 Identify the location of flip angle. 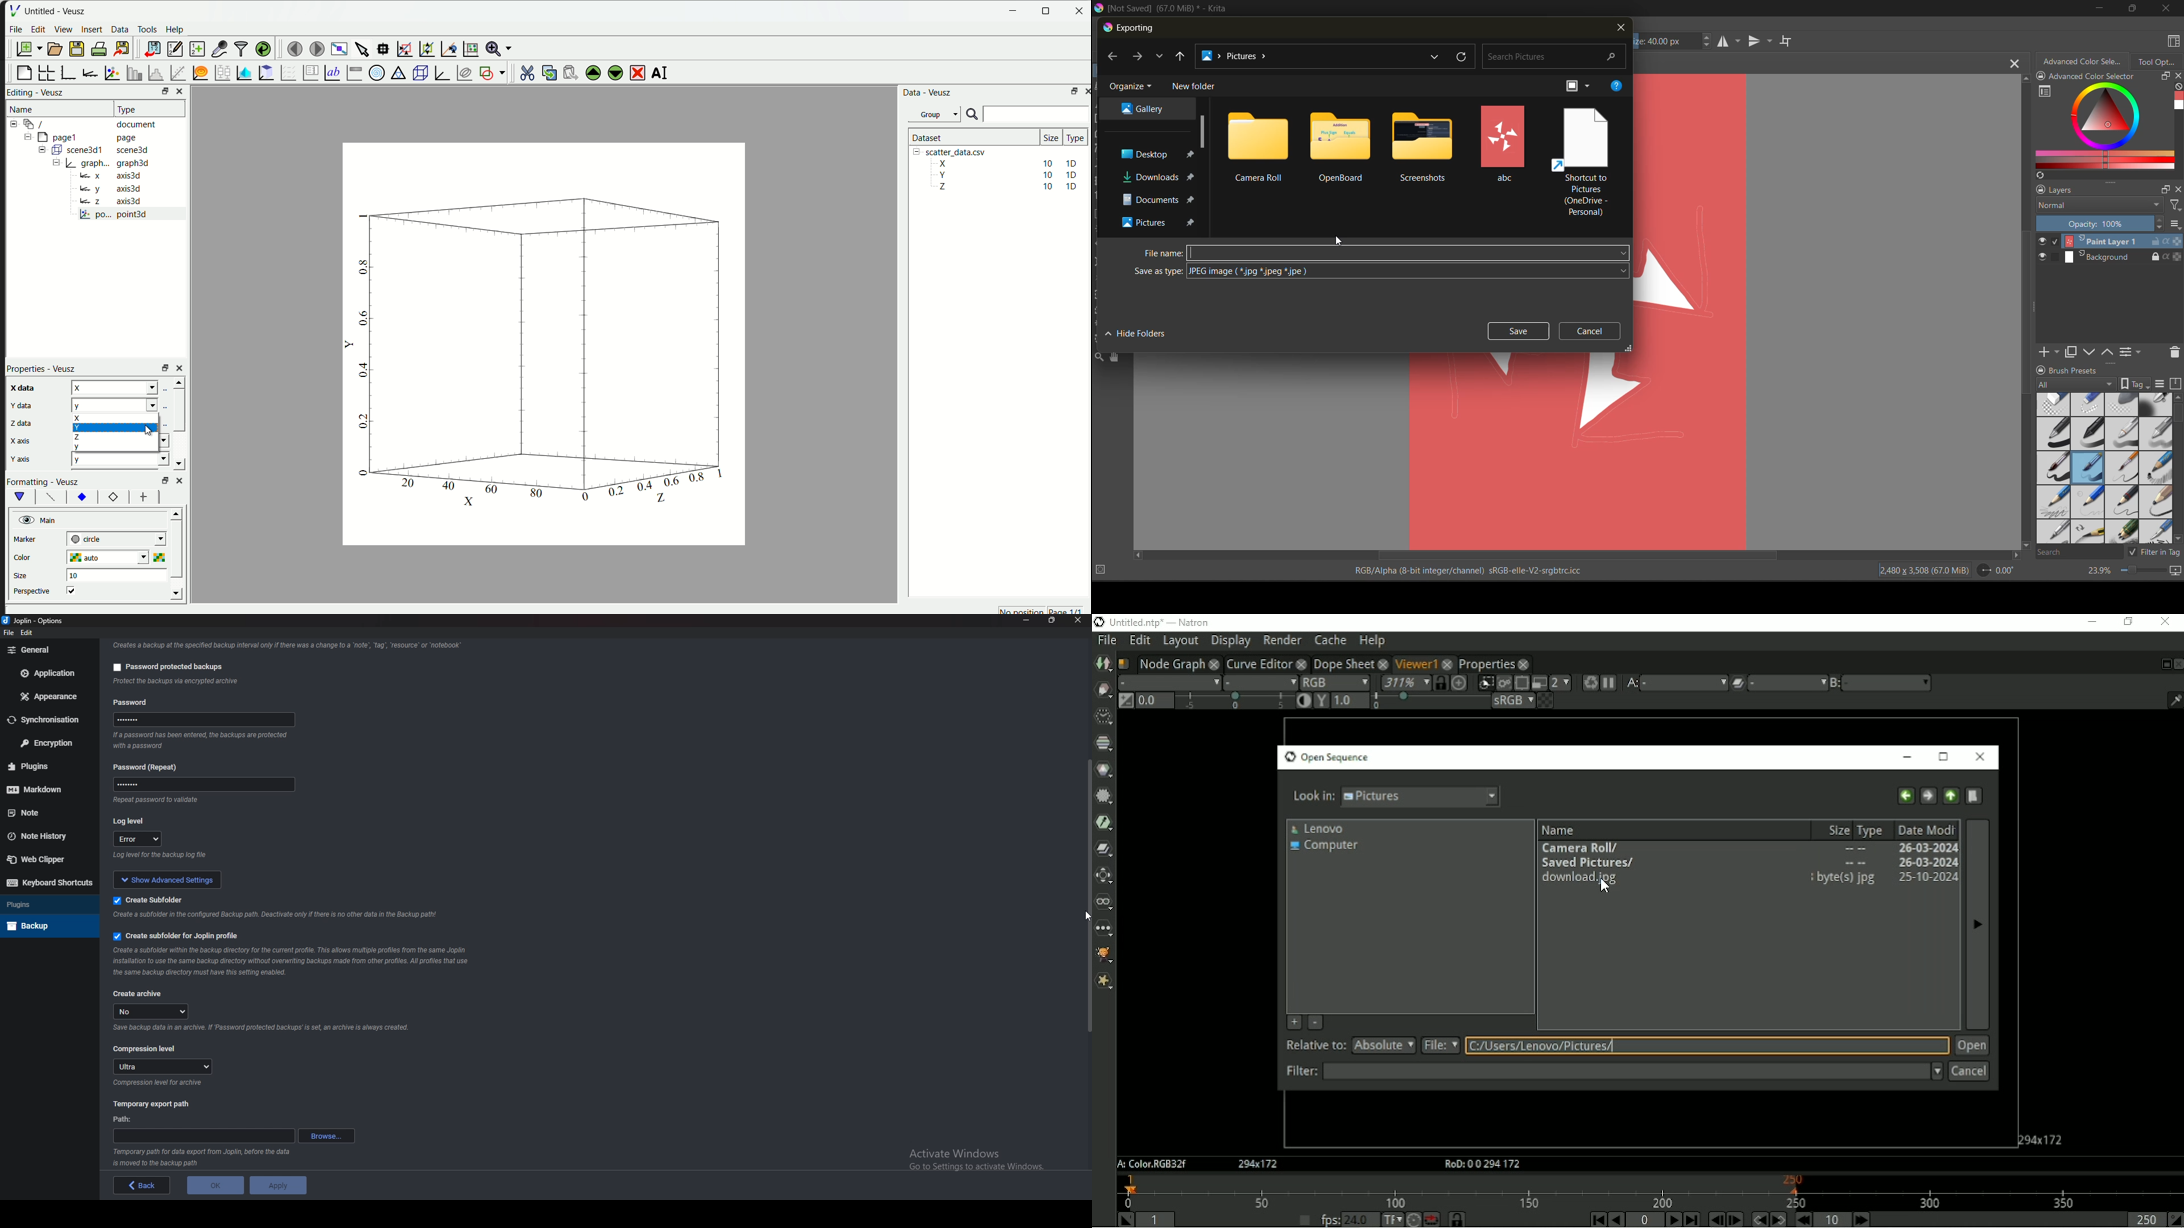
(1995, 571).